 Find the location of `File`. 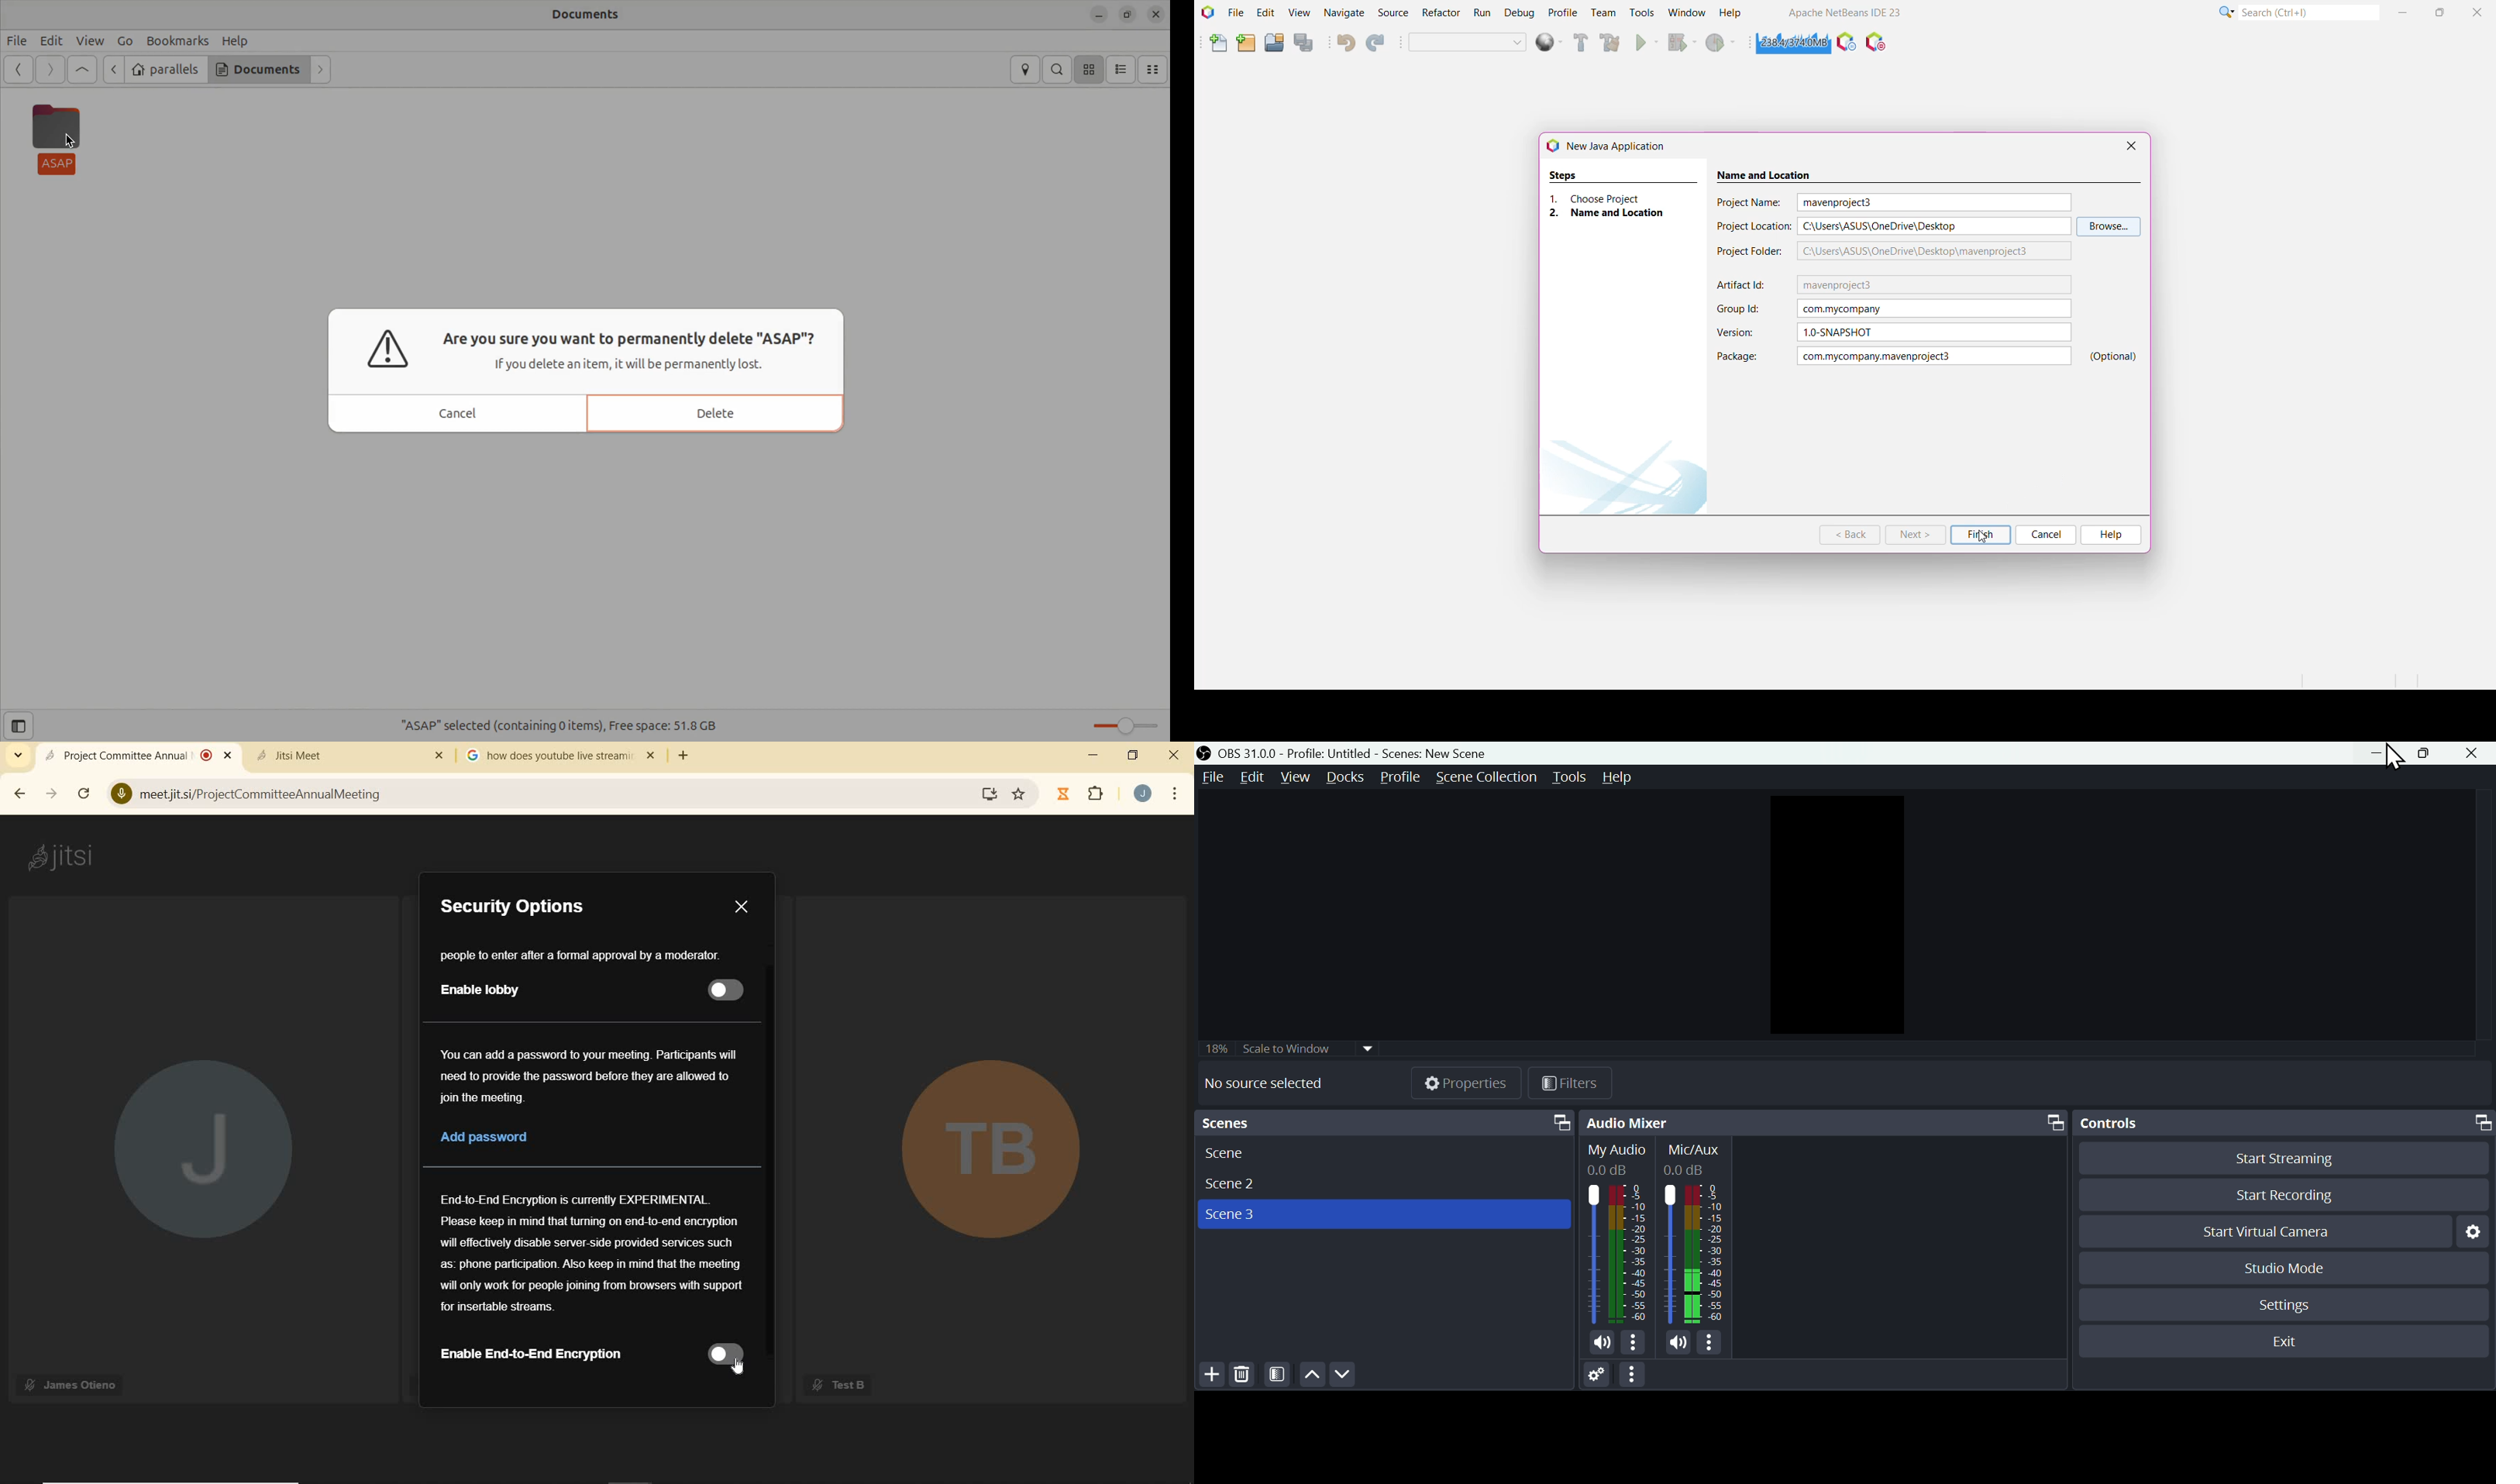

File is located at coordinates (1210, 778).